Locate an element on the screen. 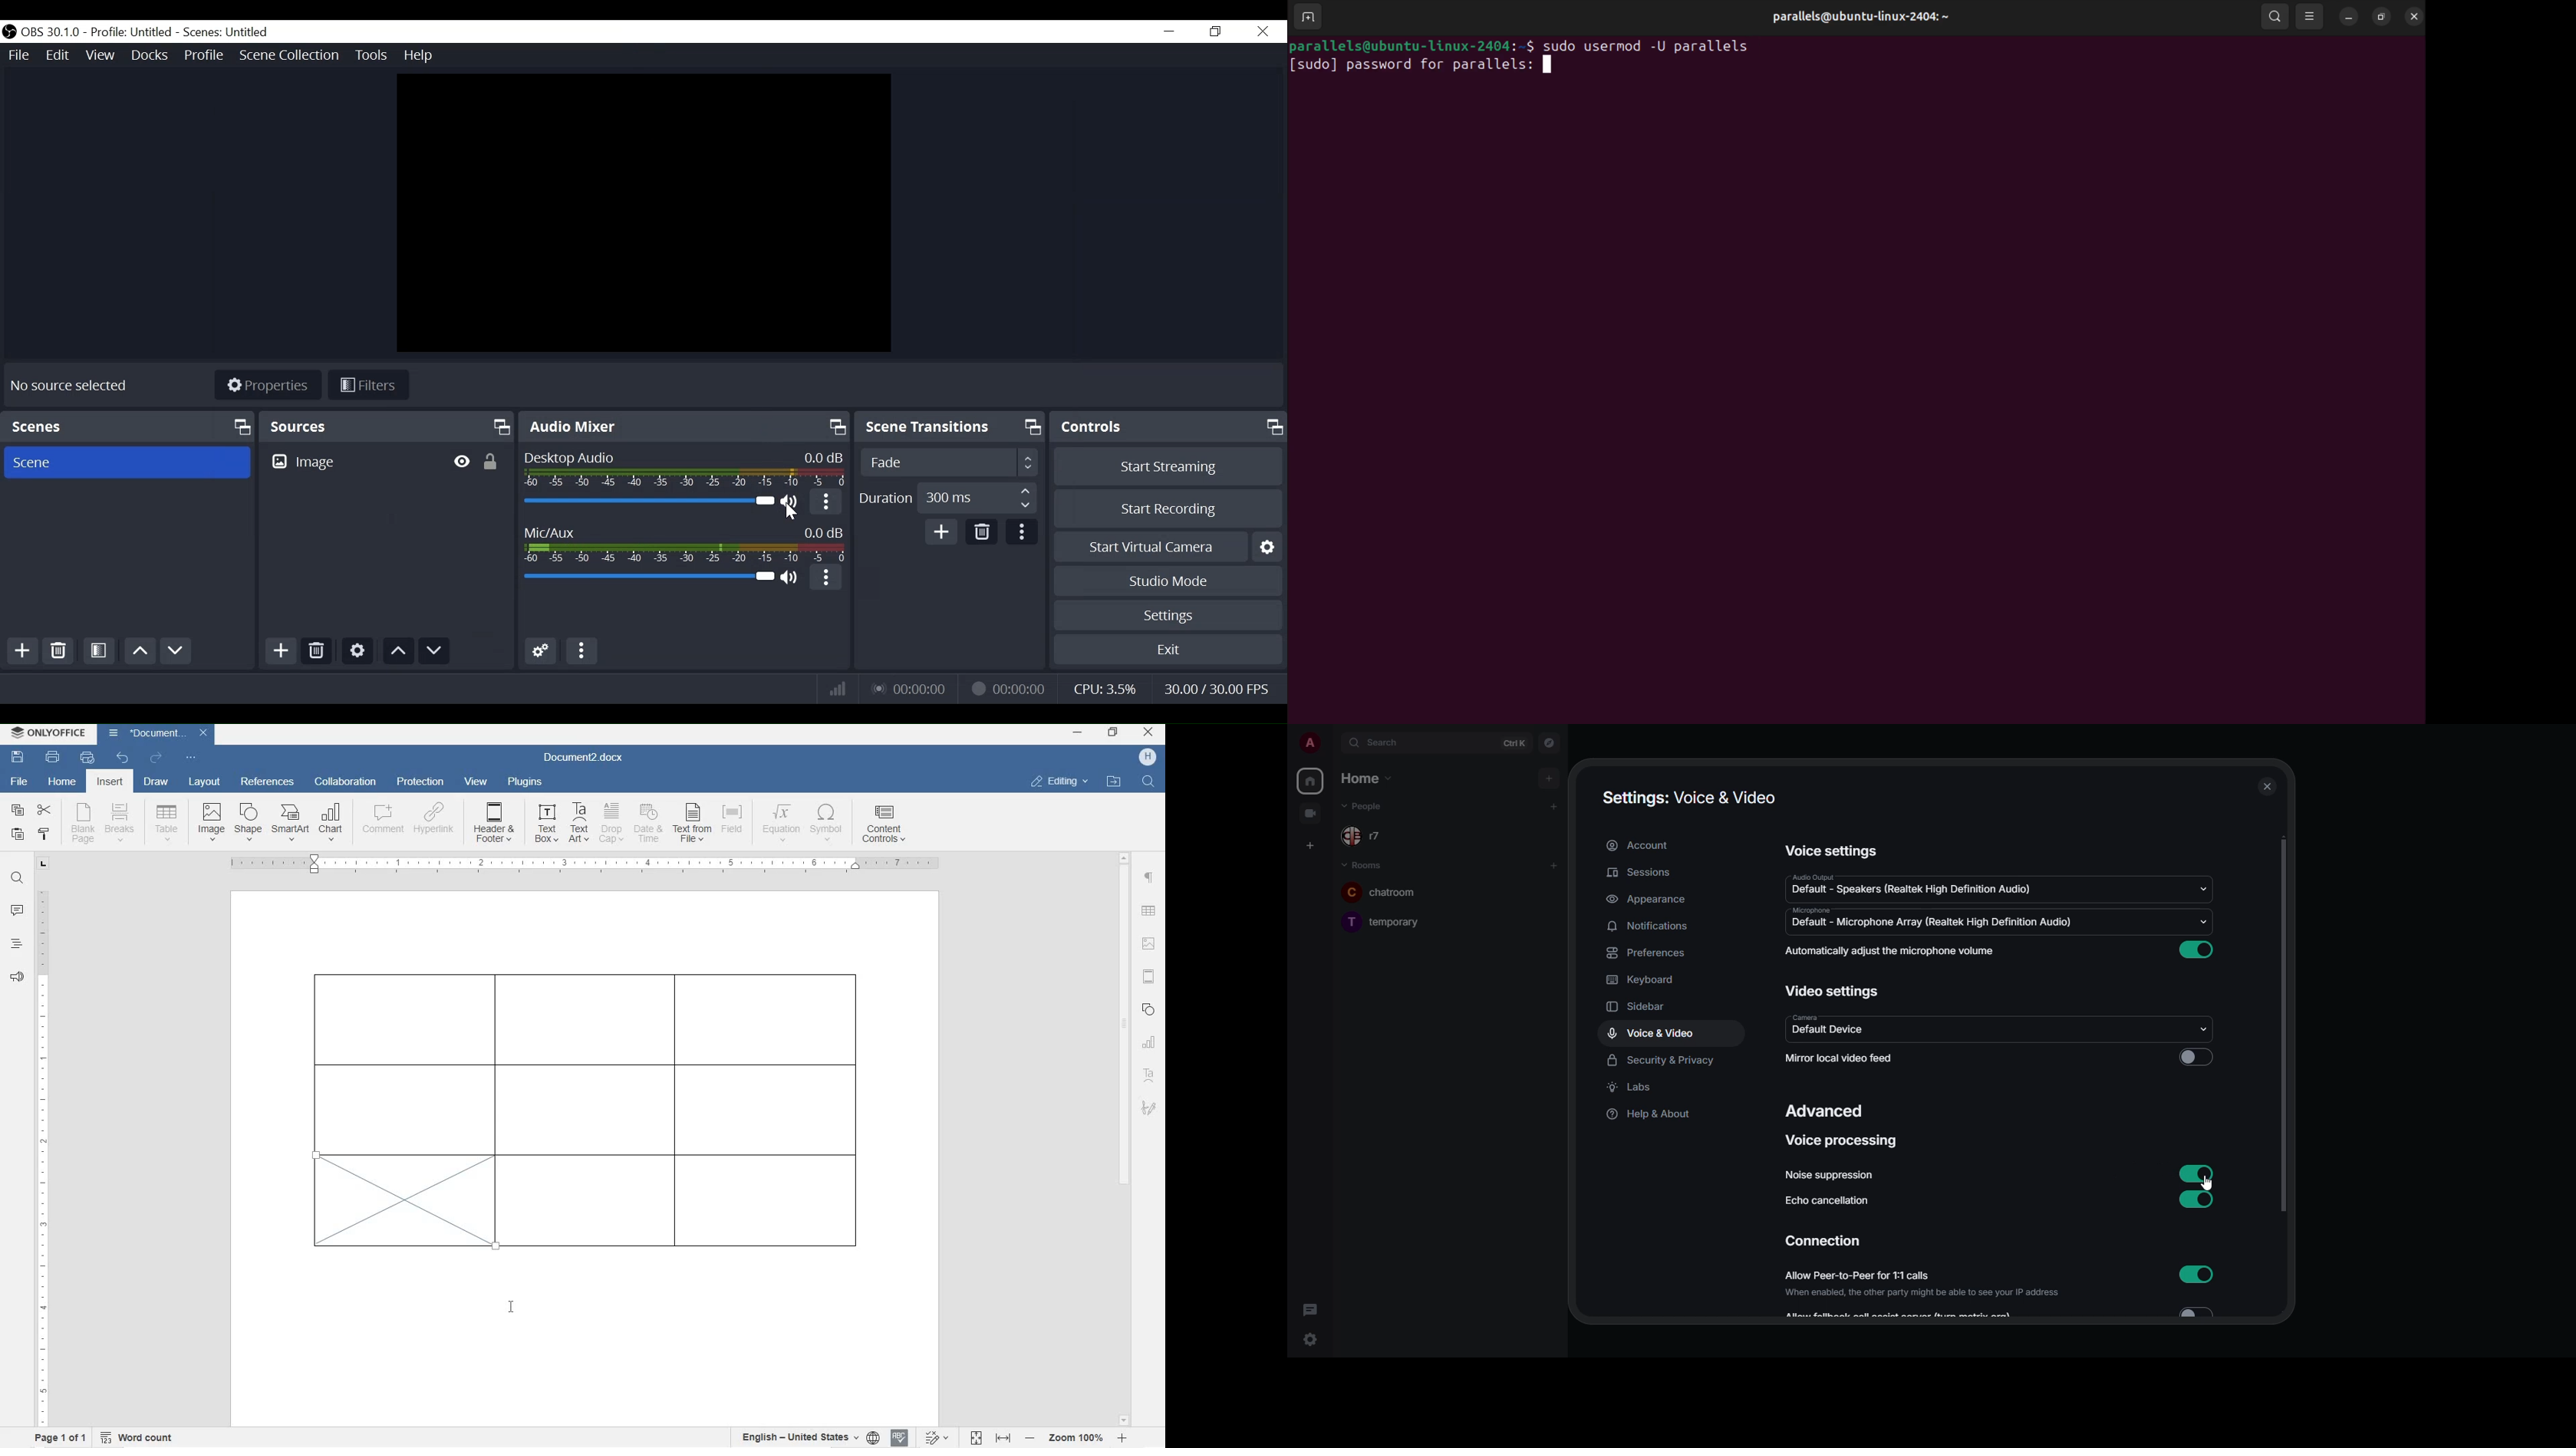  collaboration is located at coordinates (345, 782).